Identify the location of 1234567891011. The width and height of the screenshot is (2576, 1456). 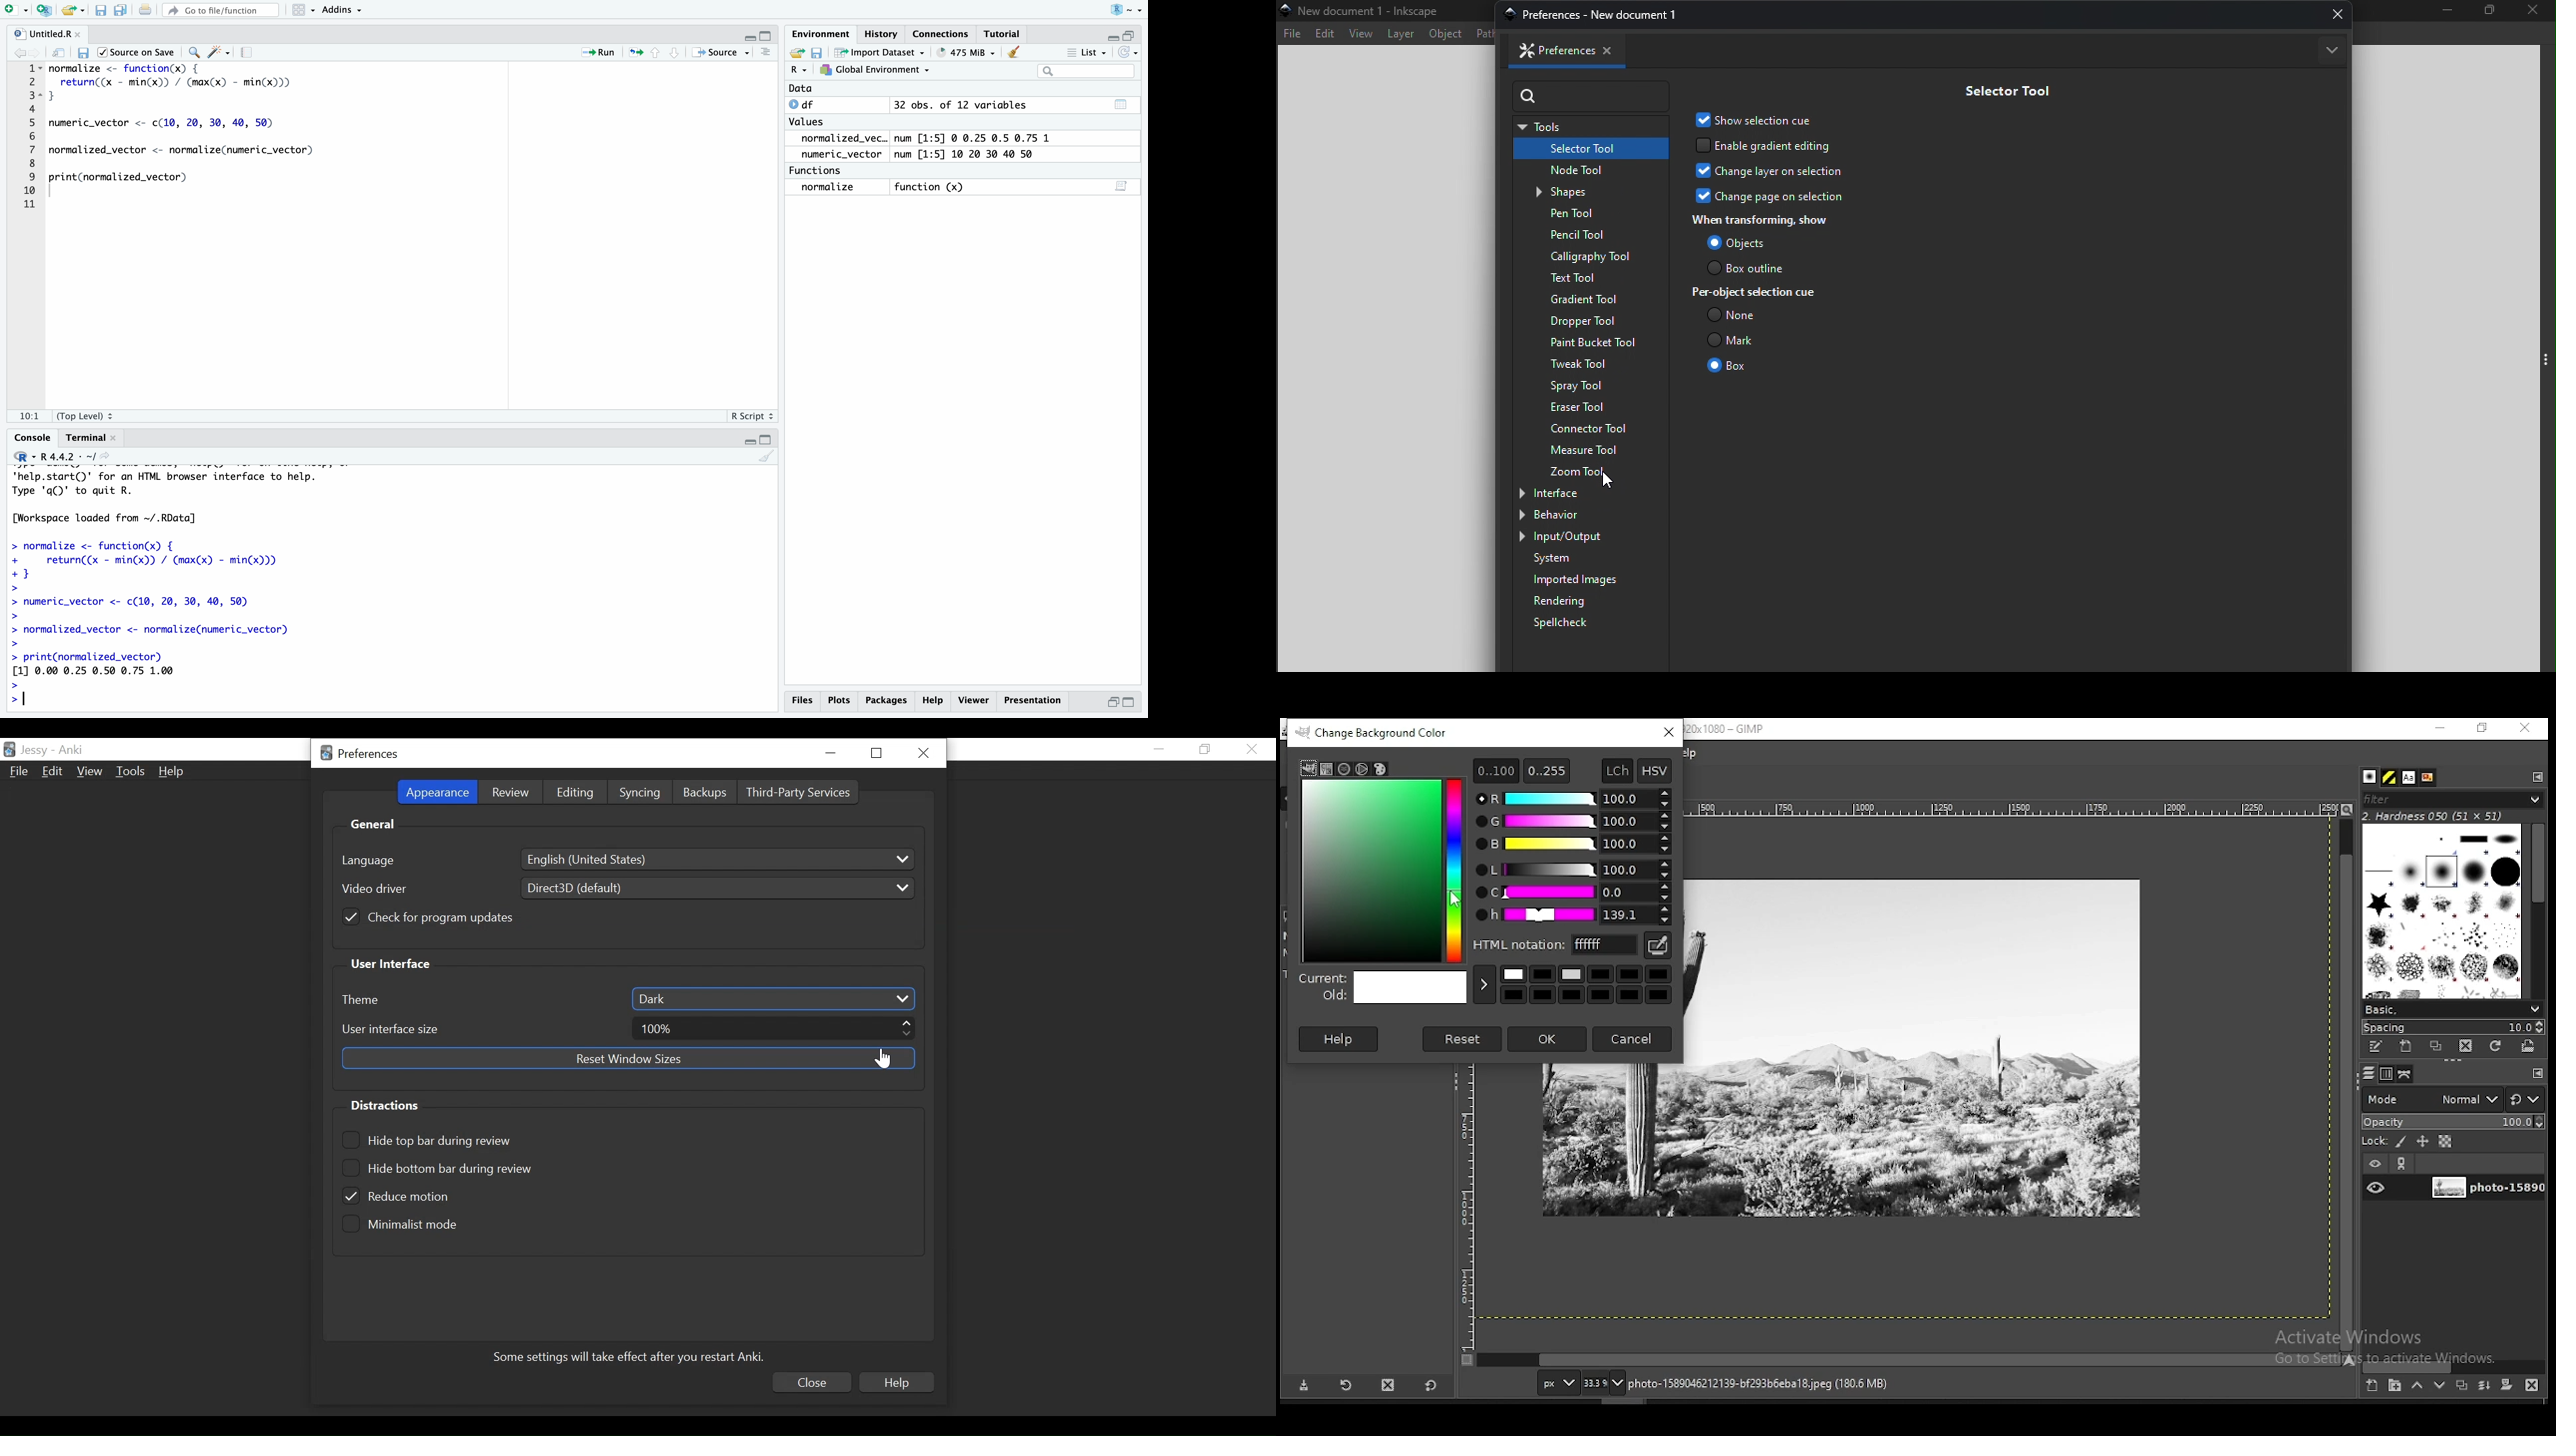
(27, 138).